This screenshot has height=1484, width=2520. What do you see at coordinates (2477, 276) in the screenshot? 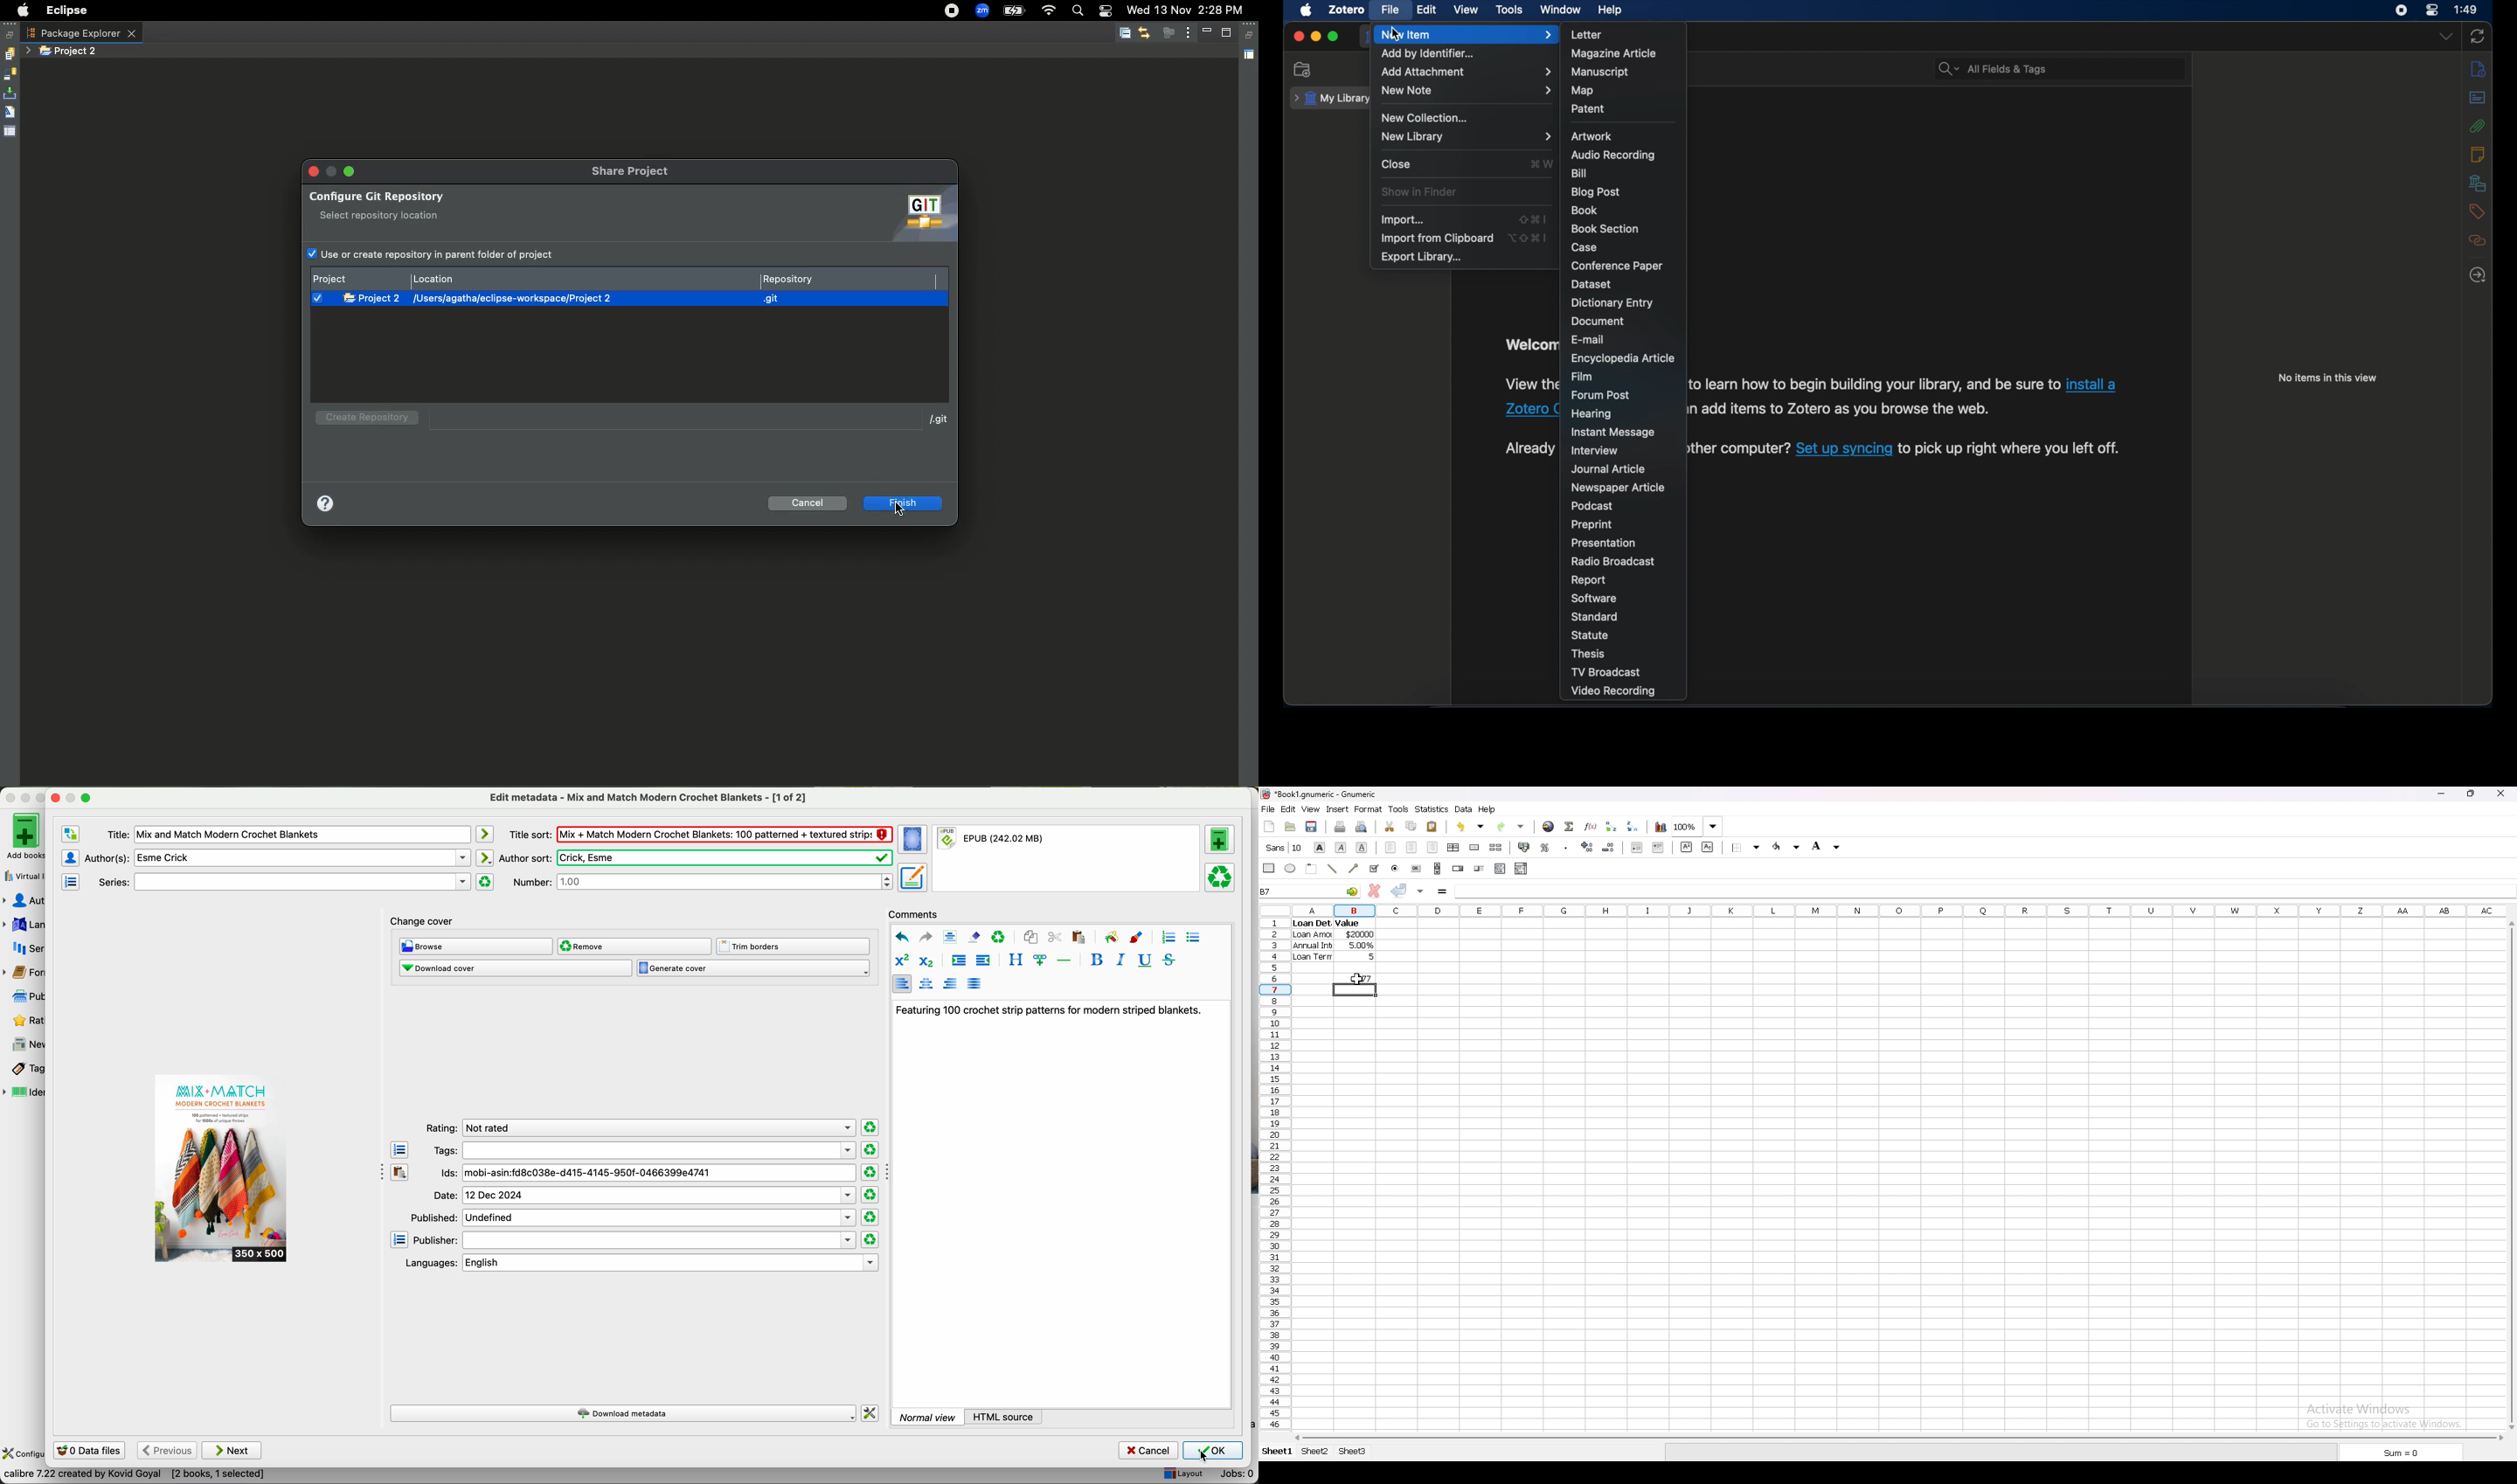
I see `locate` at bounding box center [2477, 276].